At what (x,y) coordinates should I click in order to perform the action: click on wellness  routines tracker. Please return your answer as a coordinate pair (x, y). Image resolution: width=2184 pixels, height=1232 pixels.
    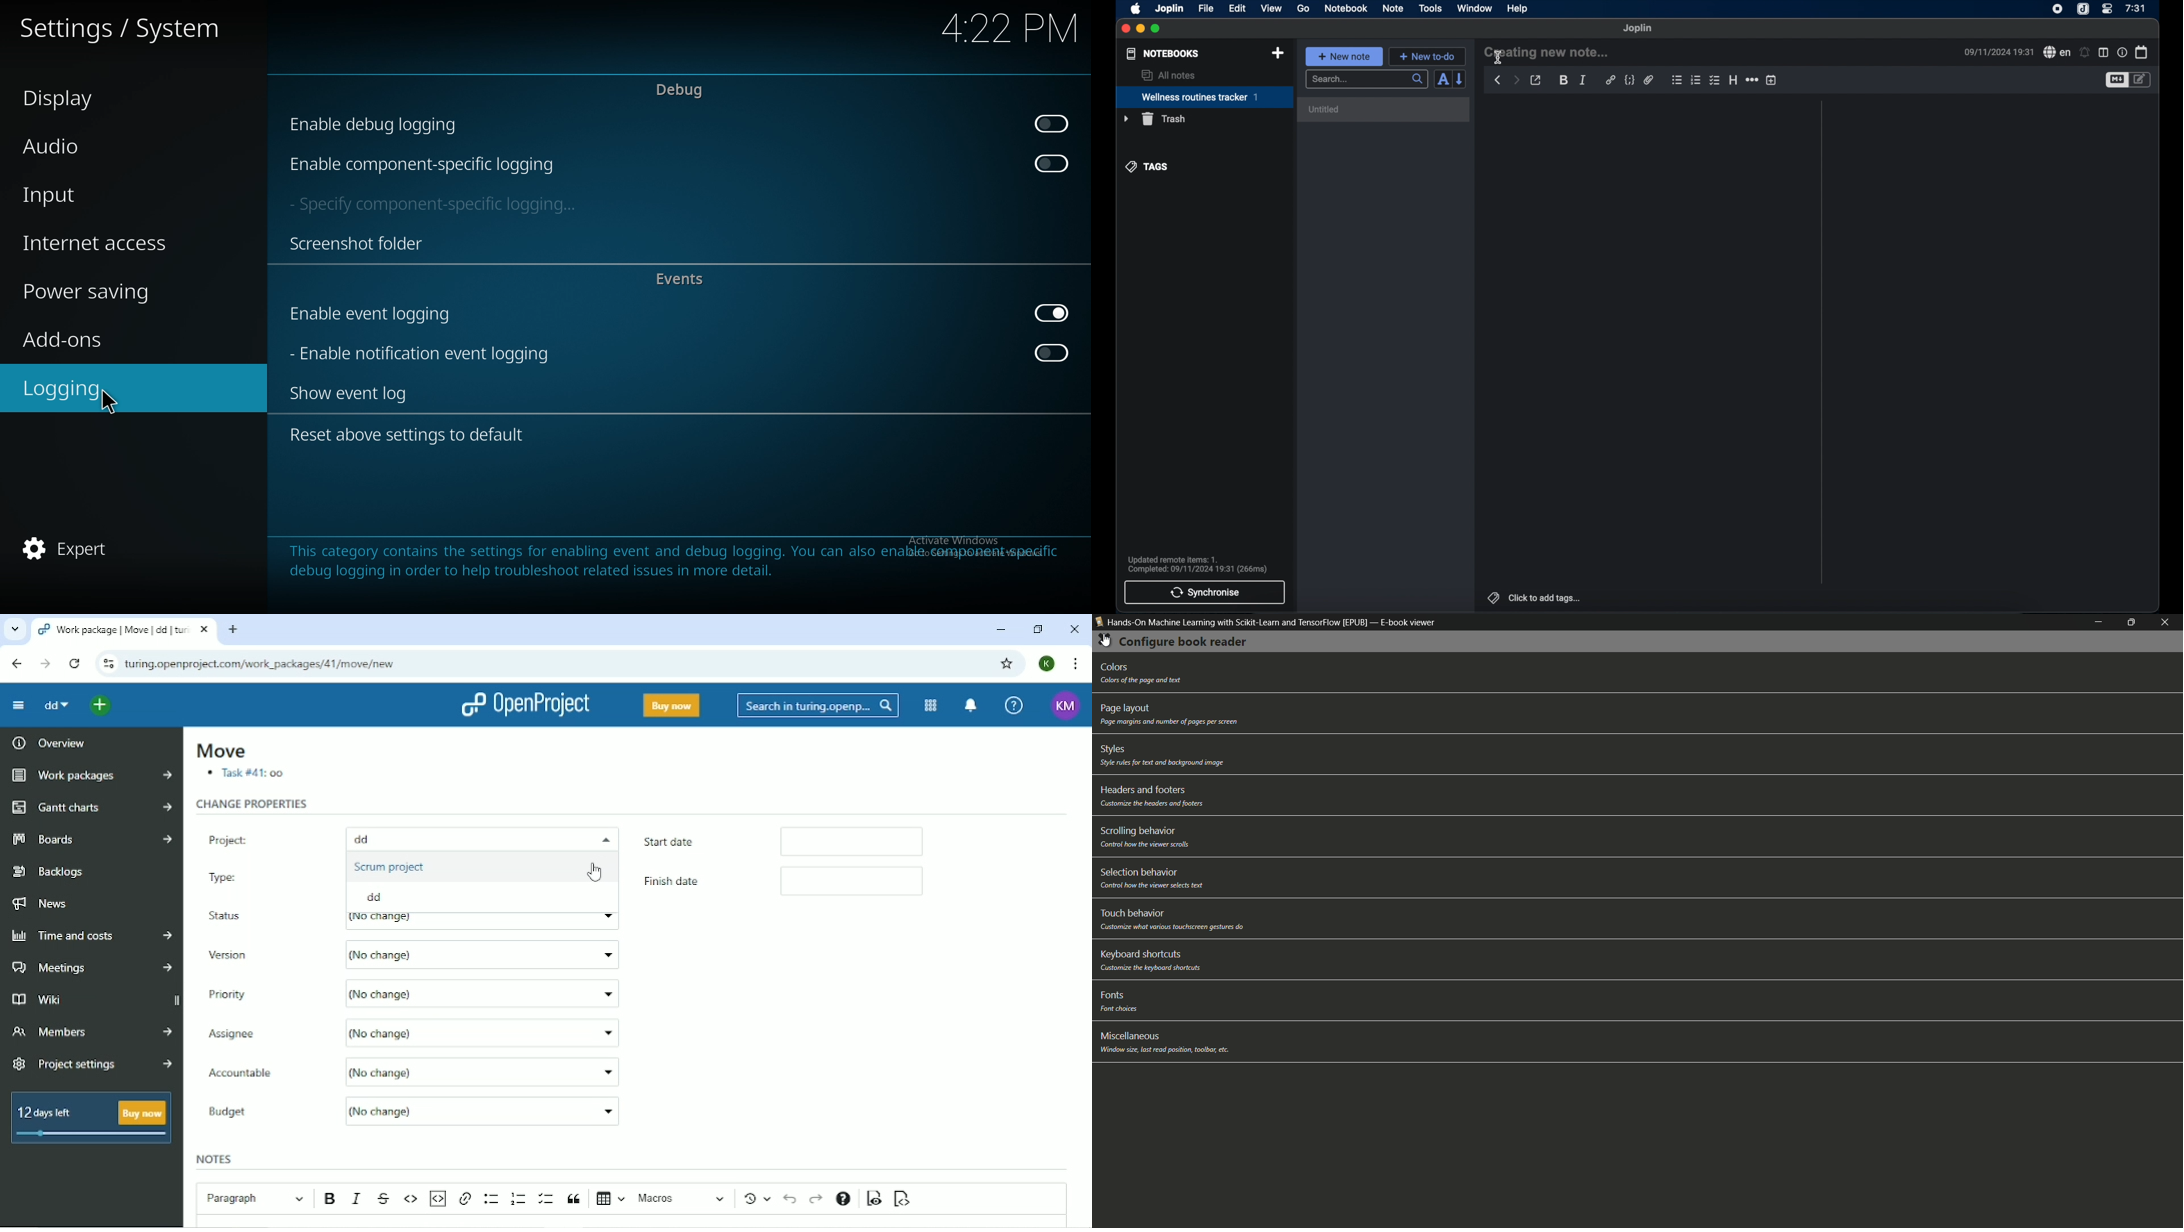
    Looking at the image, I should click on (1201, 96).